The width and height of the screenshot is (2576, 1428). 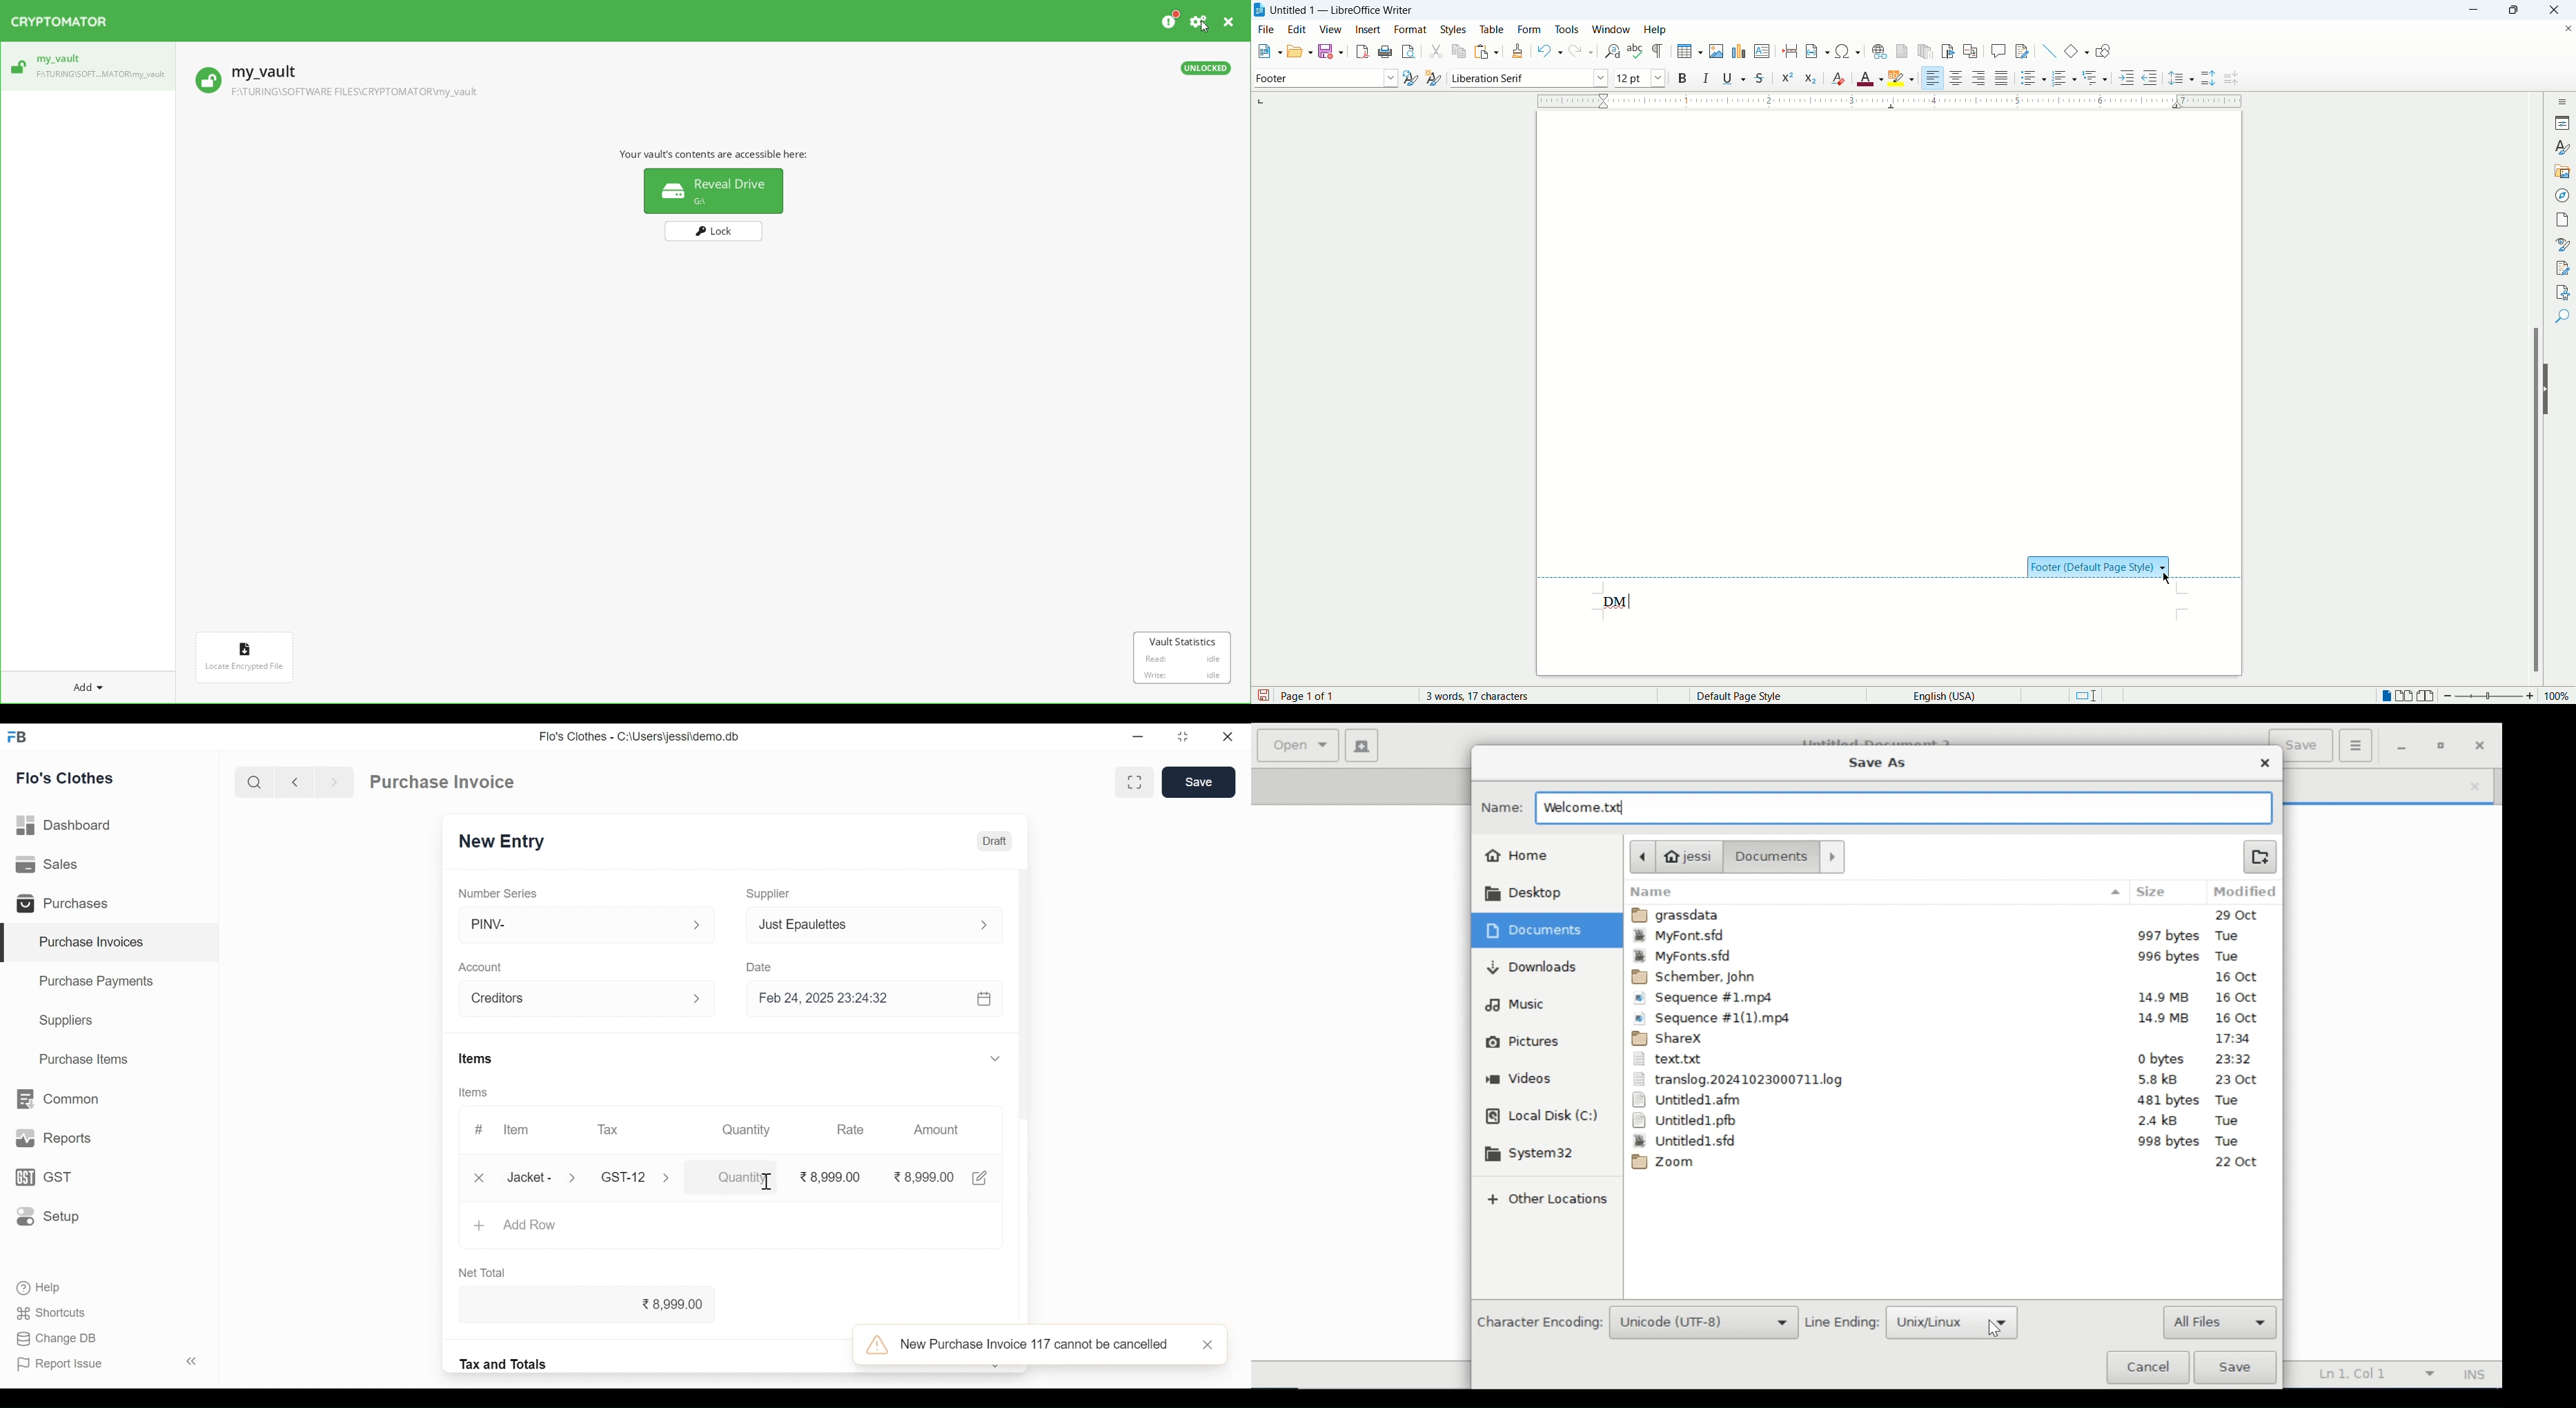 I want to click on Quantity, so click(x=749, y=1130).